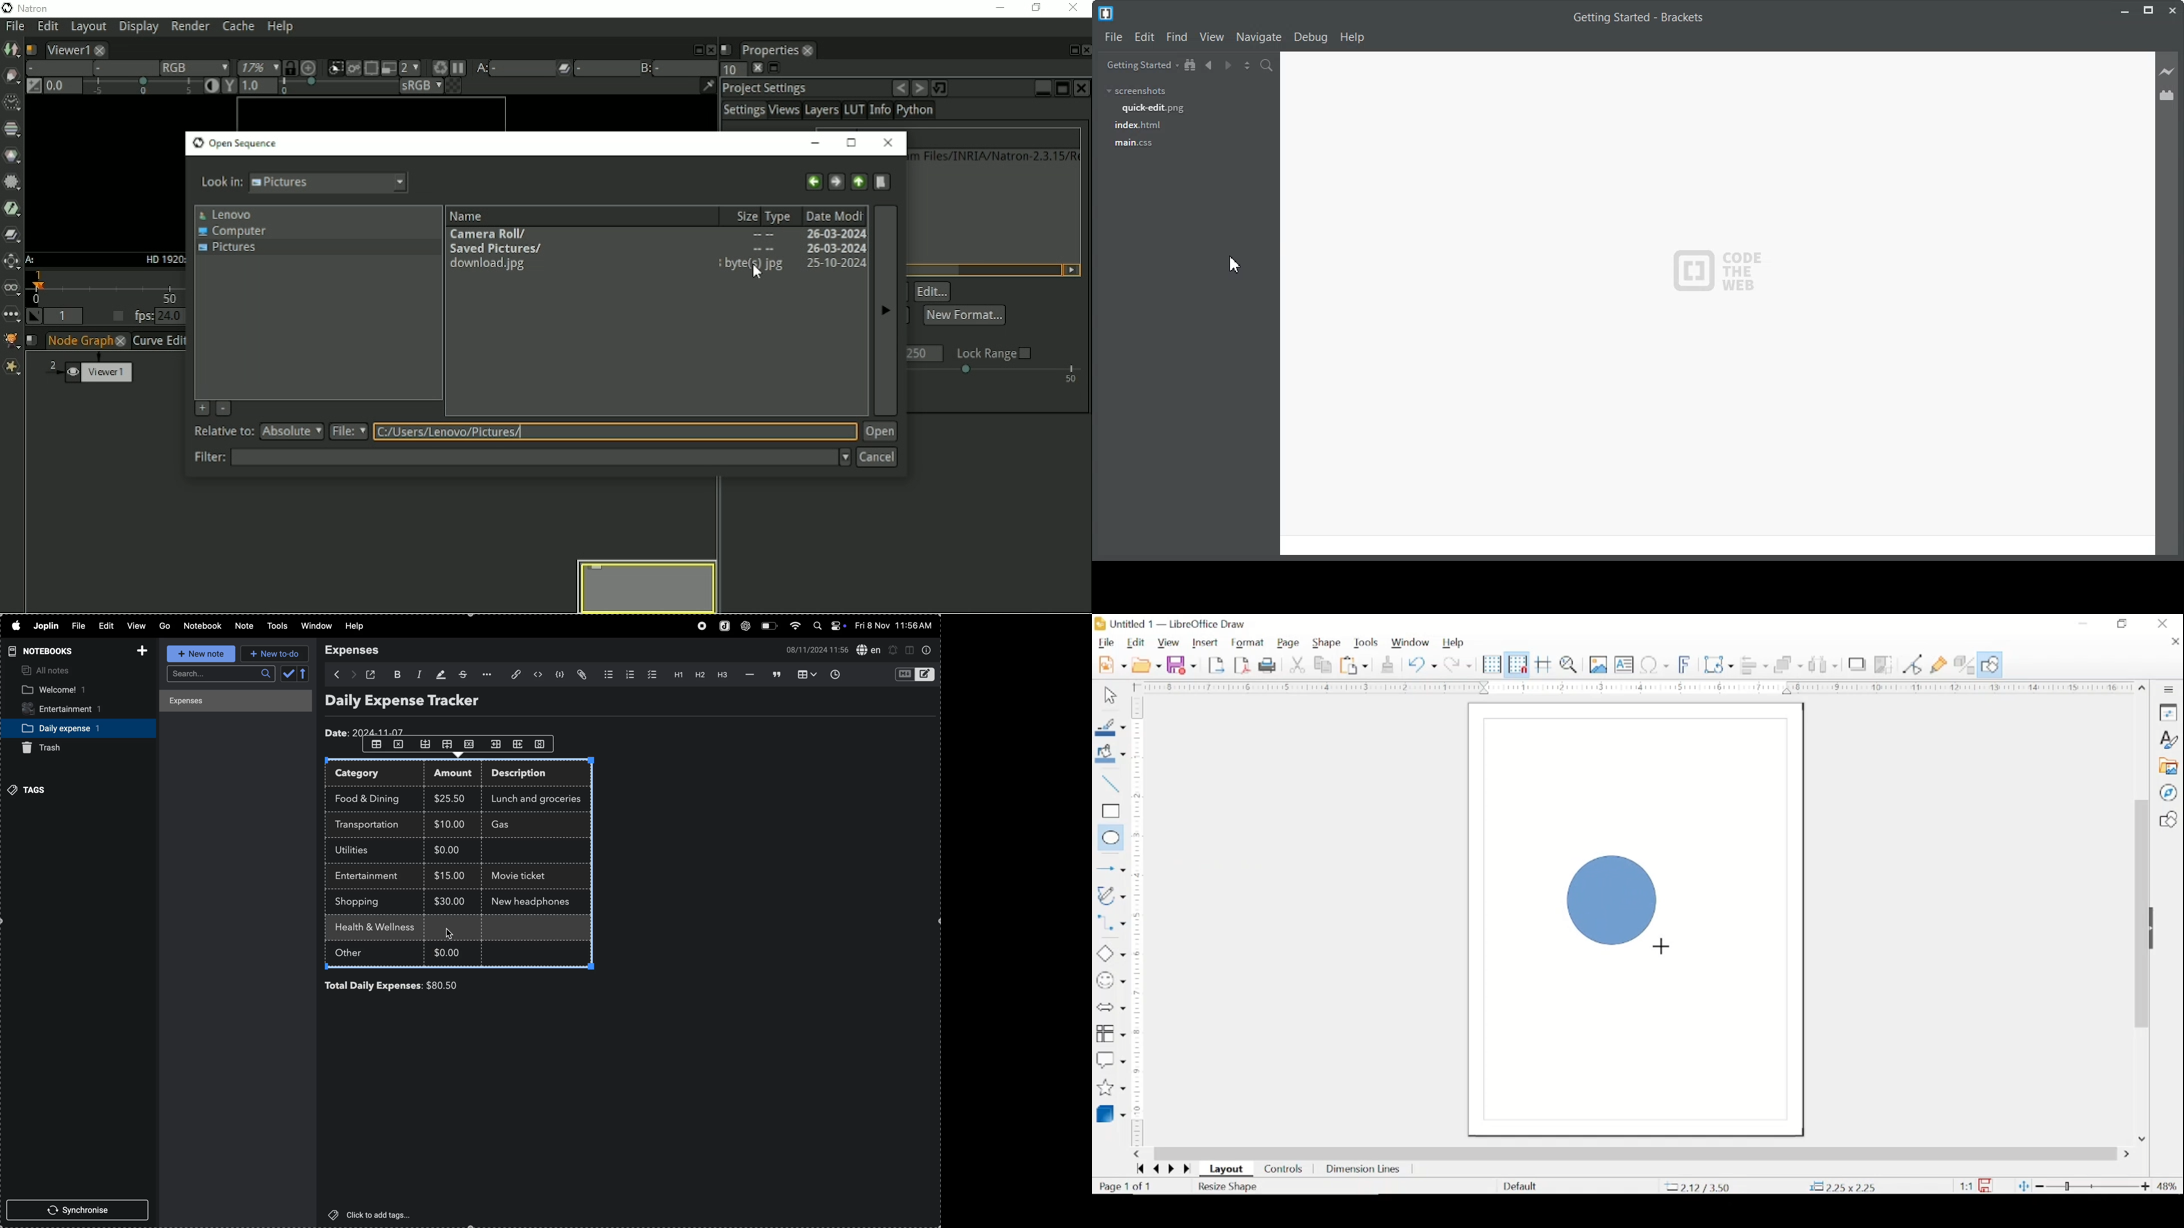 This screenshot has height=1232, width=2184. I want to click on add row down, so click(450, 744).